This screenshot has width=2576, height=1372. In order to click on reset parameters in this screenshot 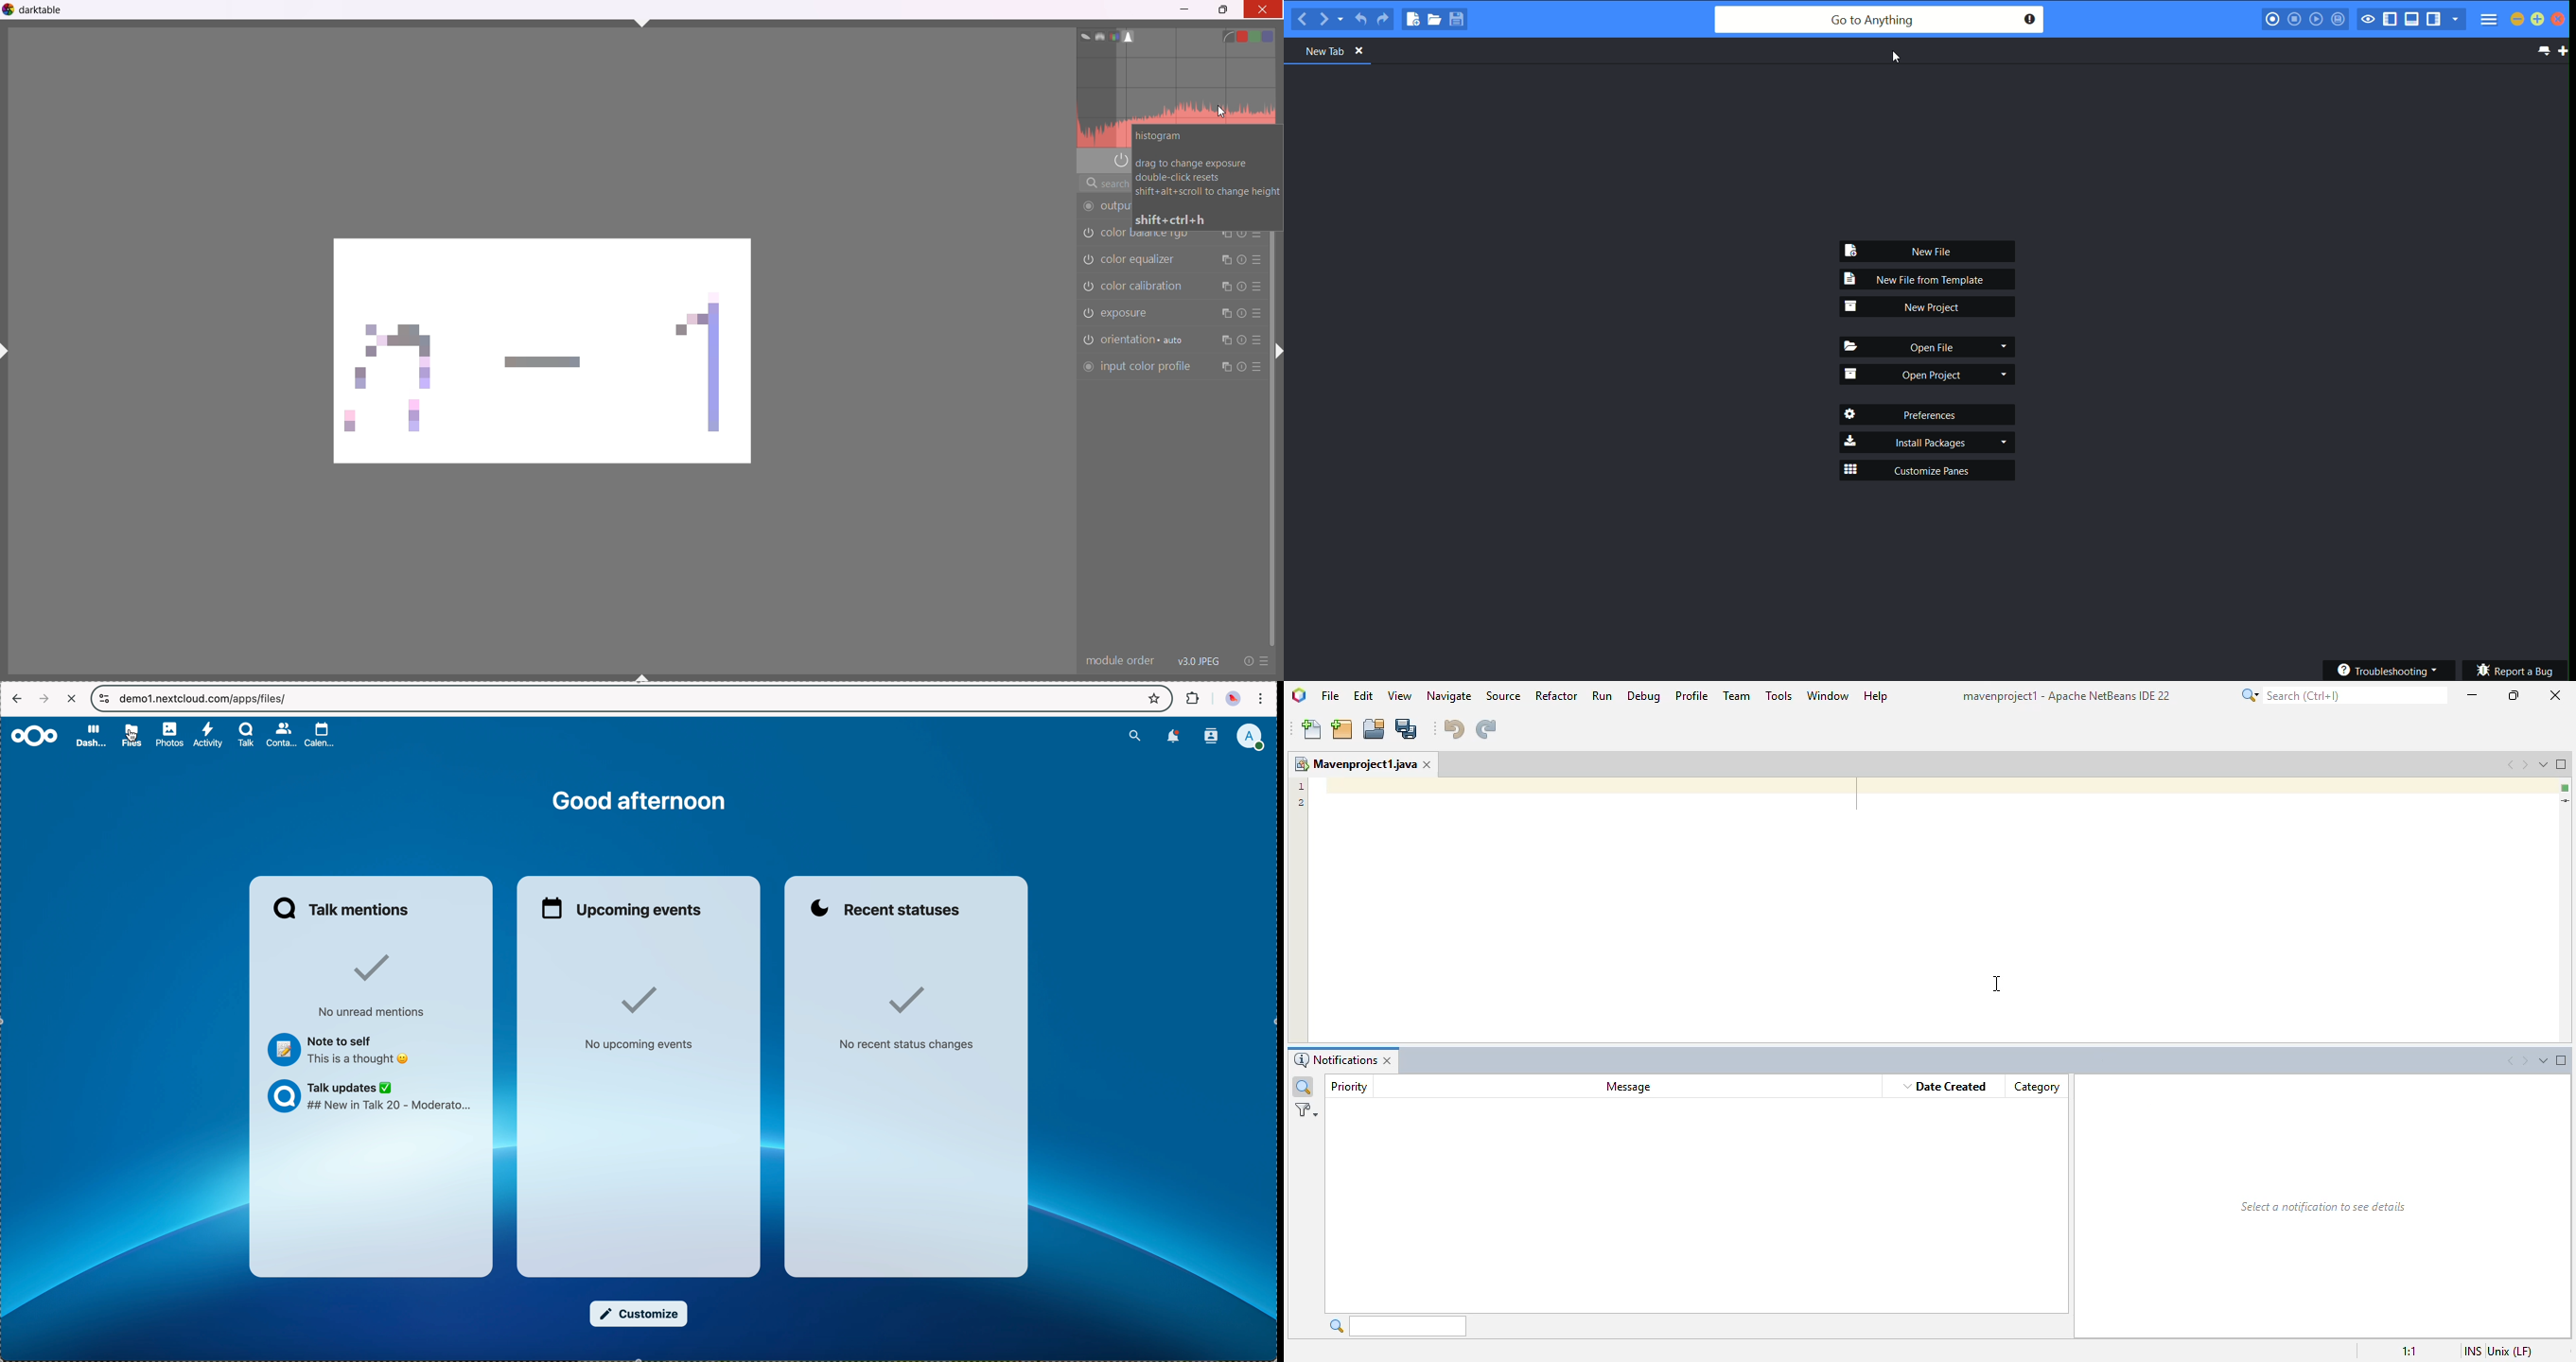, I will do `click(1243, 288)`.